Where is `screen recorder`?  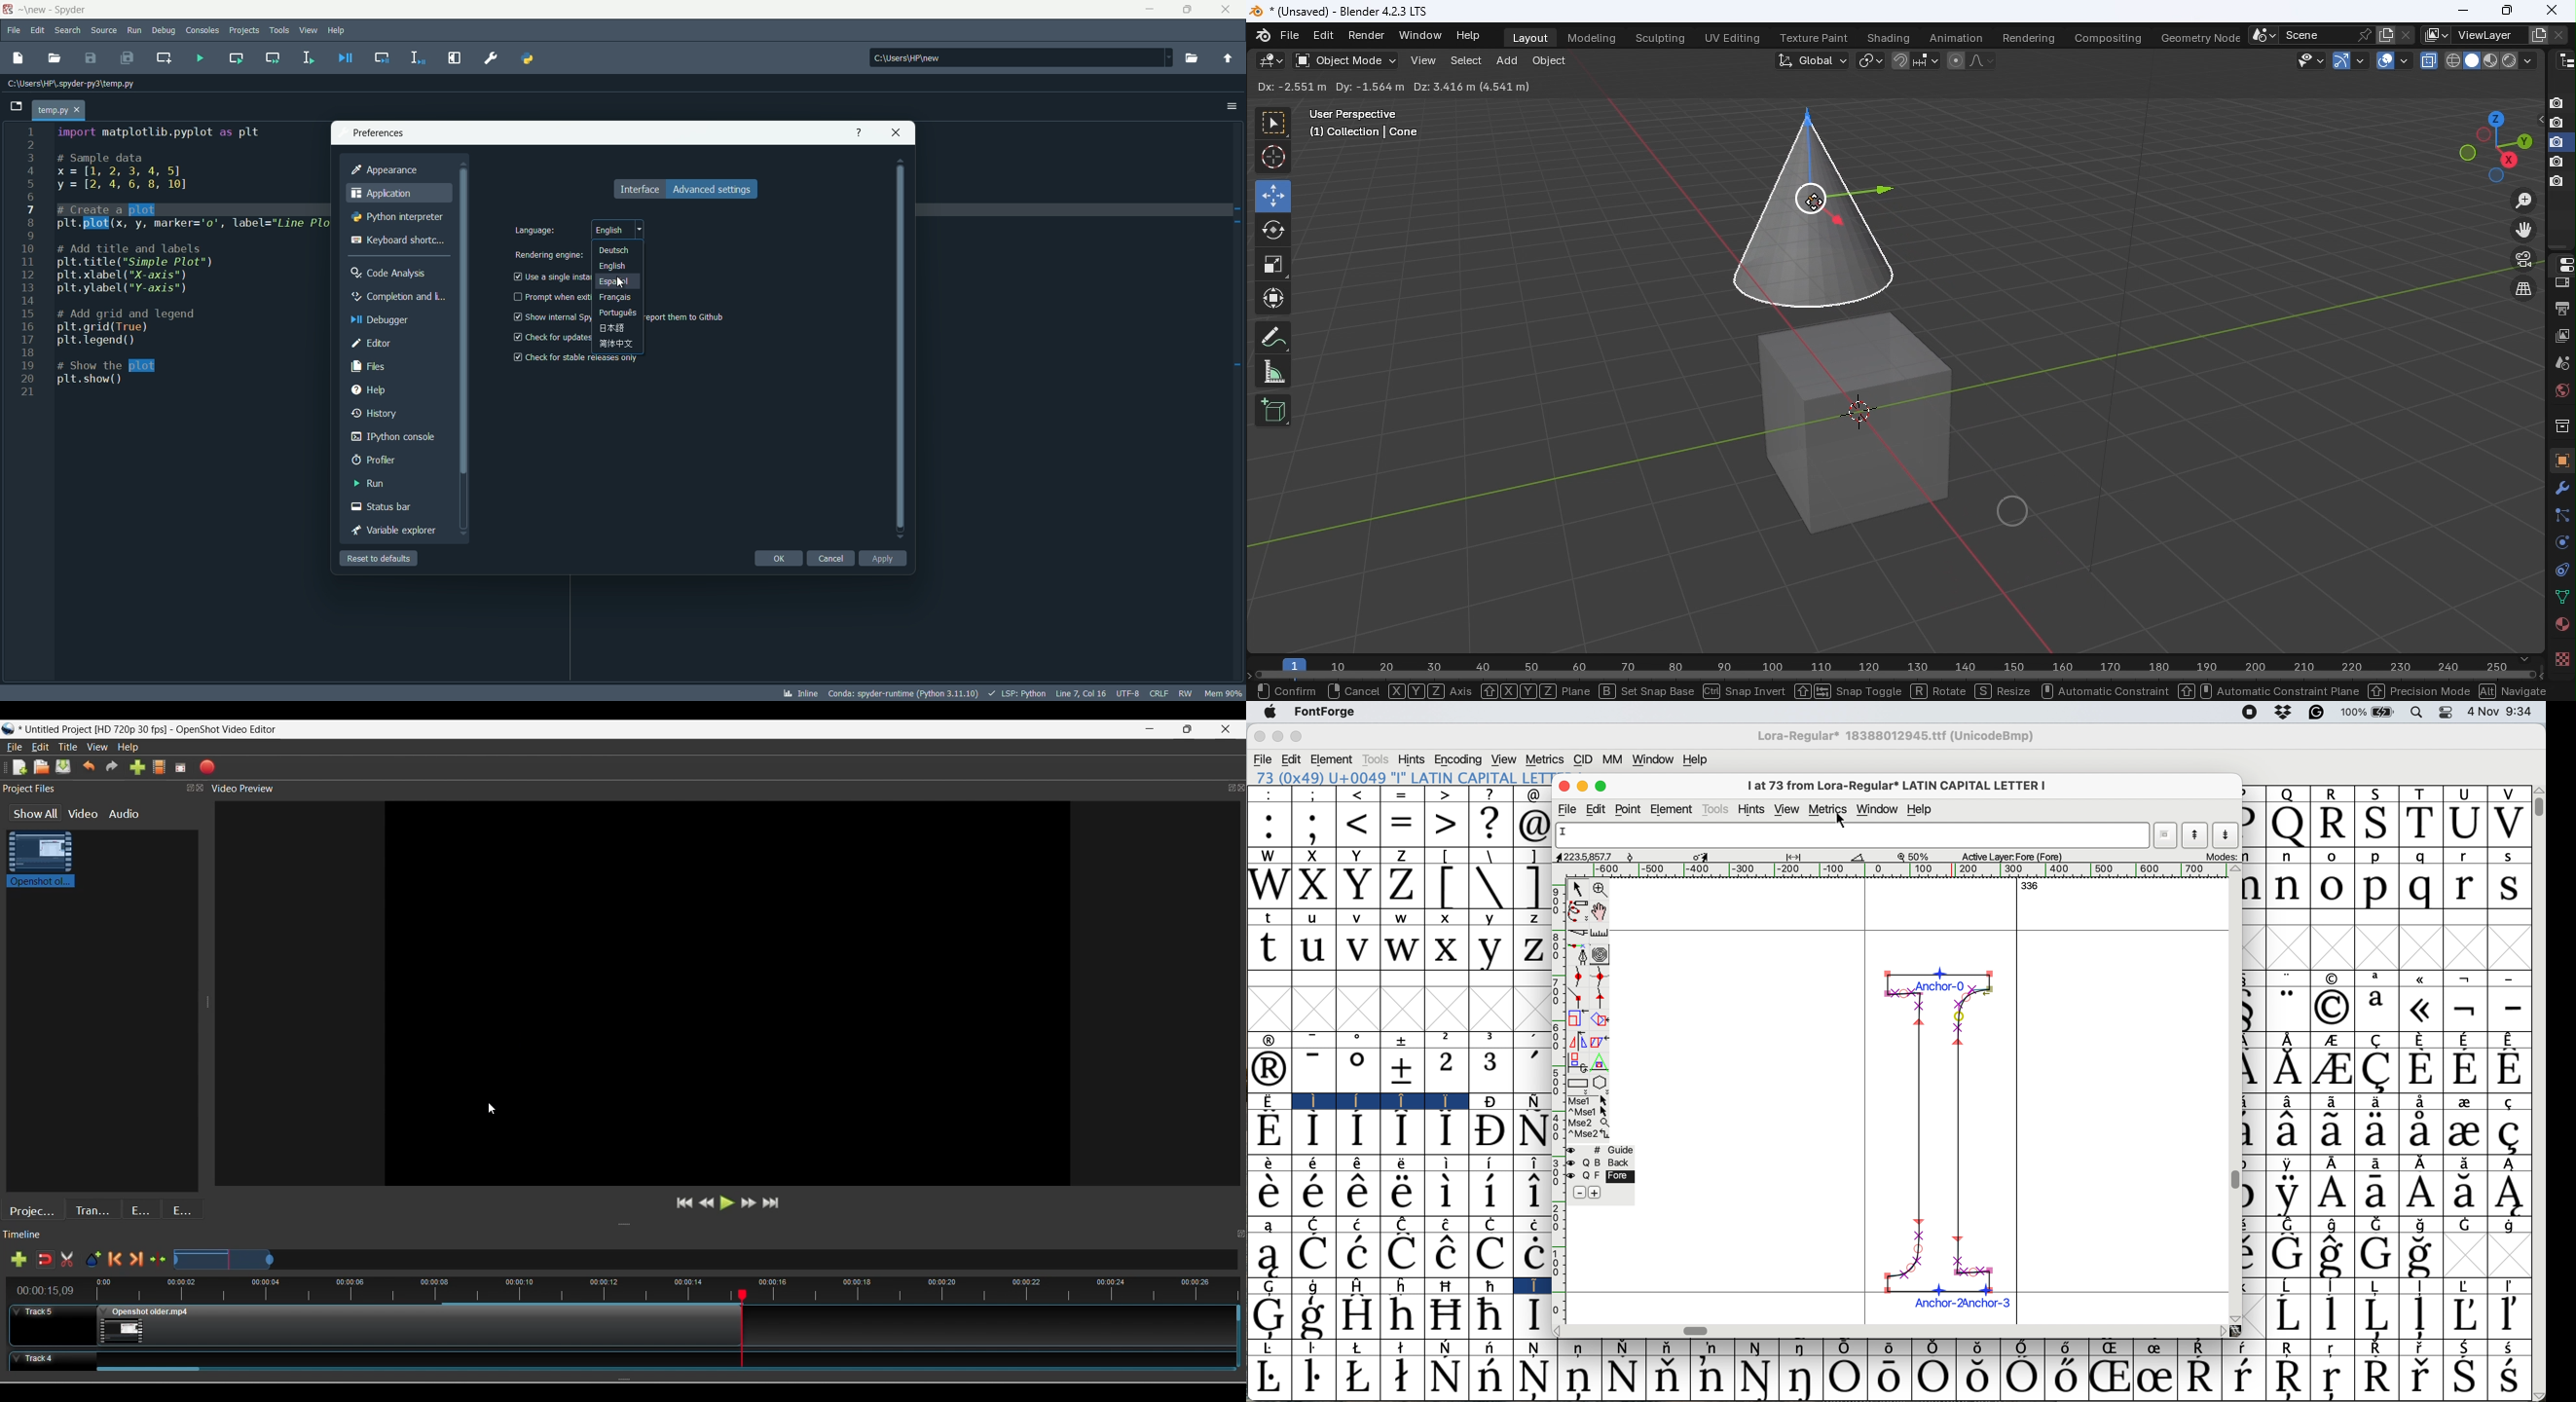 screen recorder is located at coordinates (2249, 713).